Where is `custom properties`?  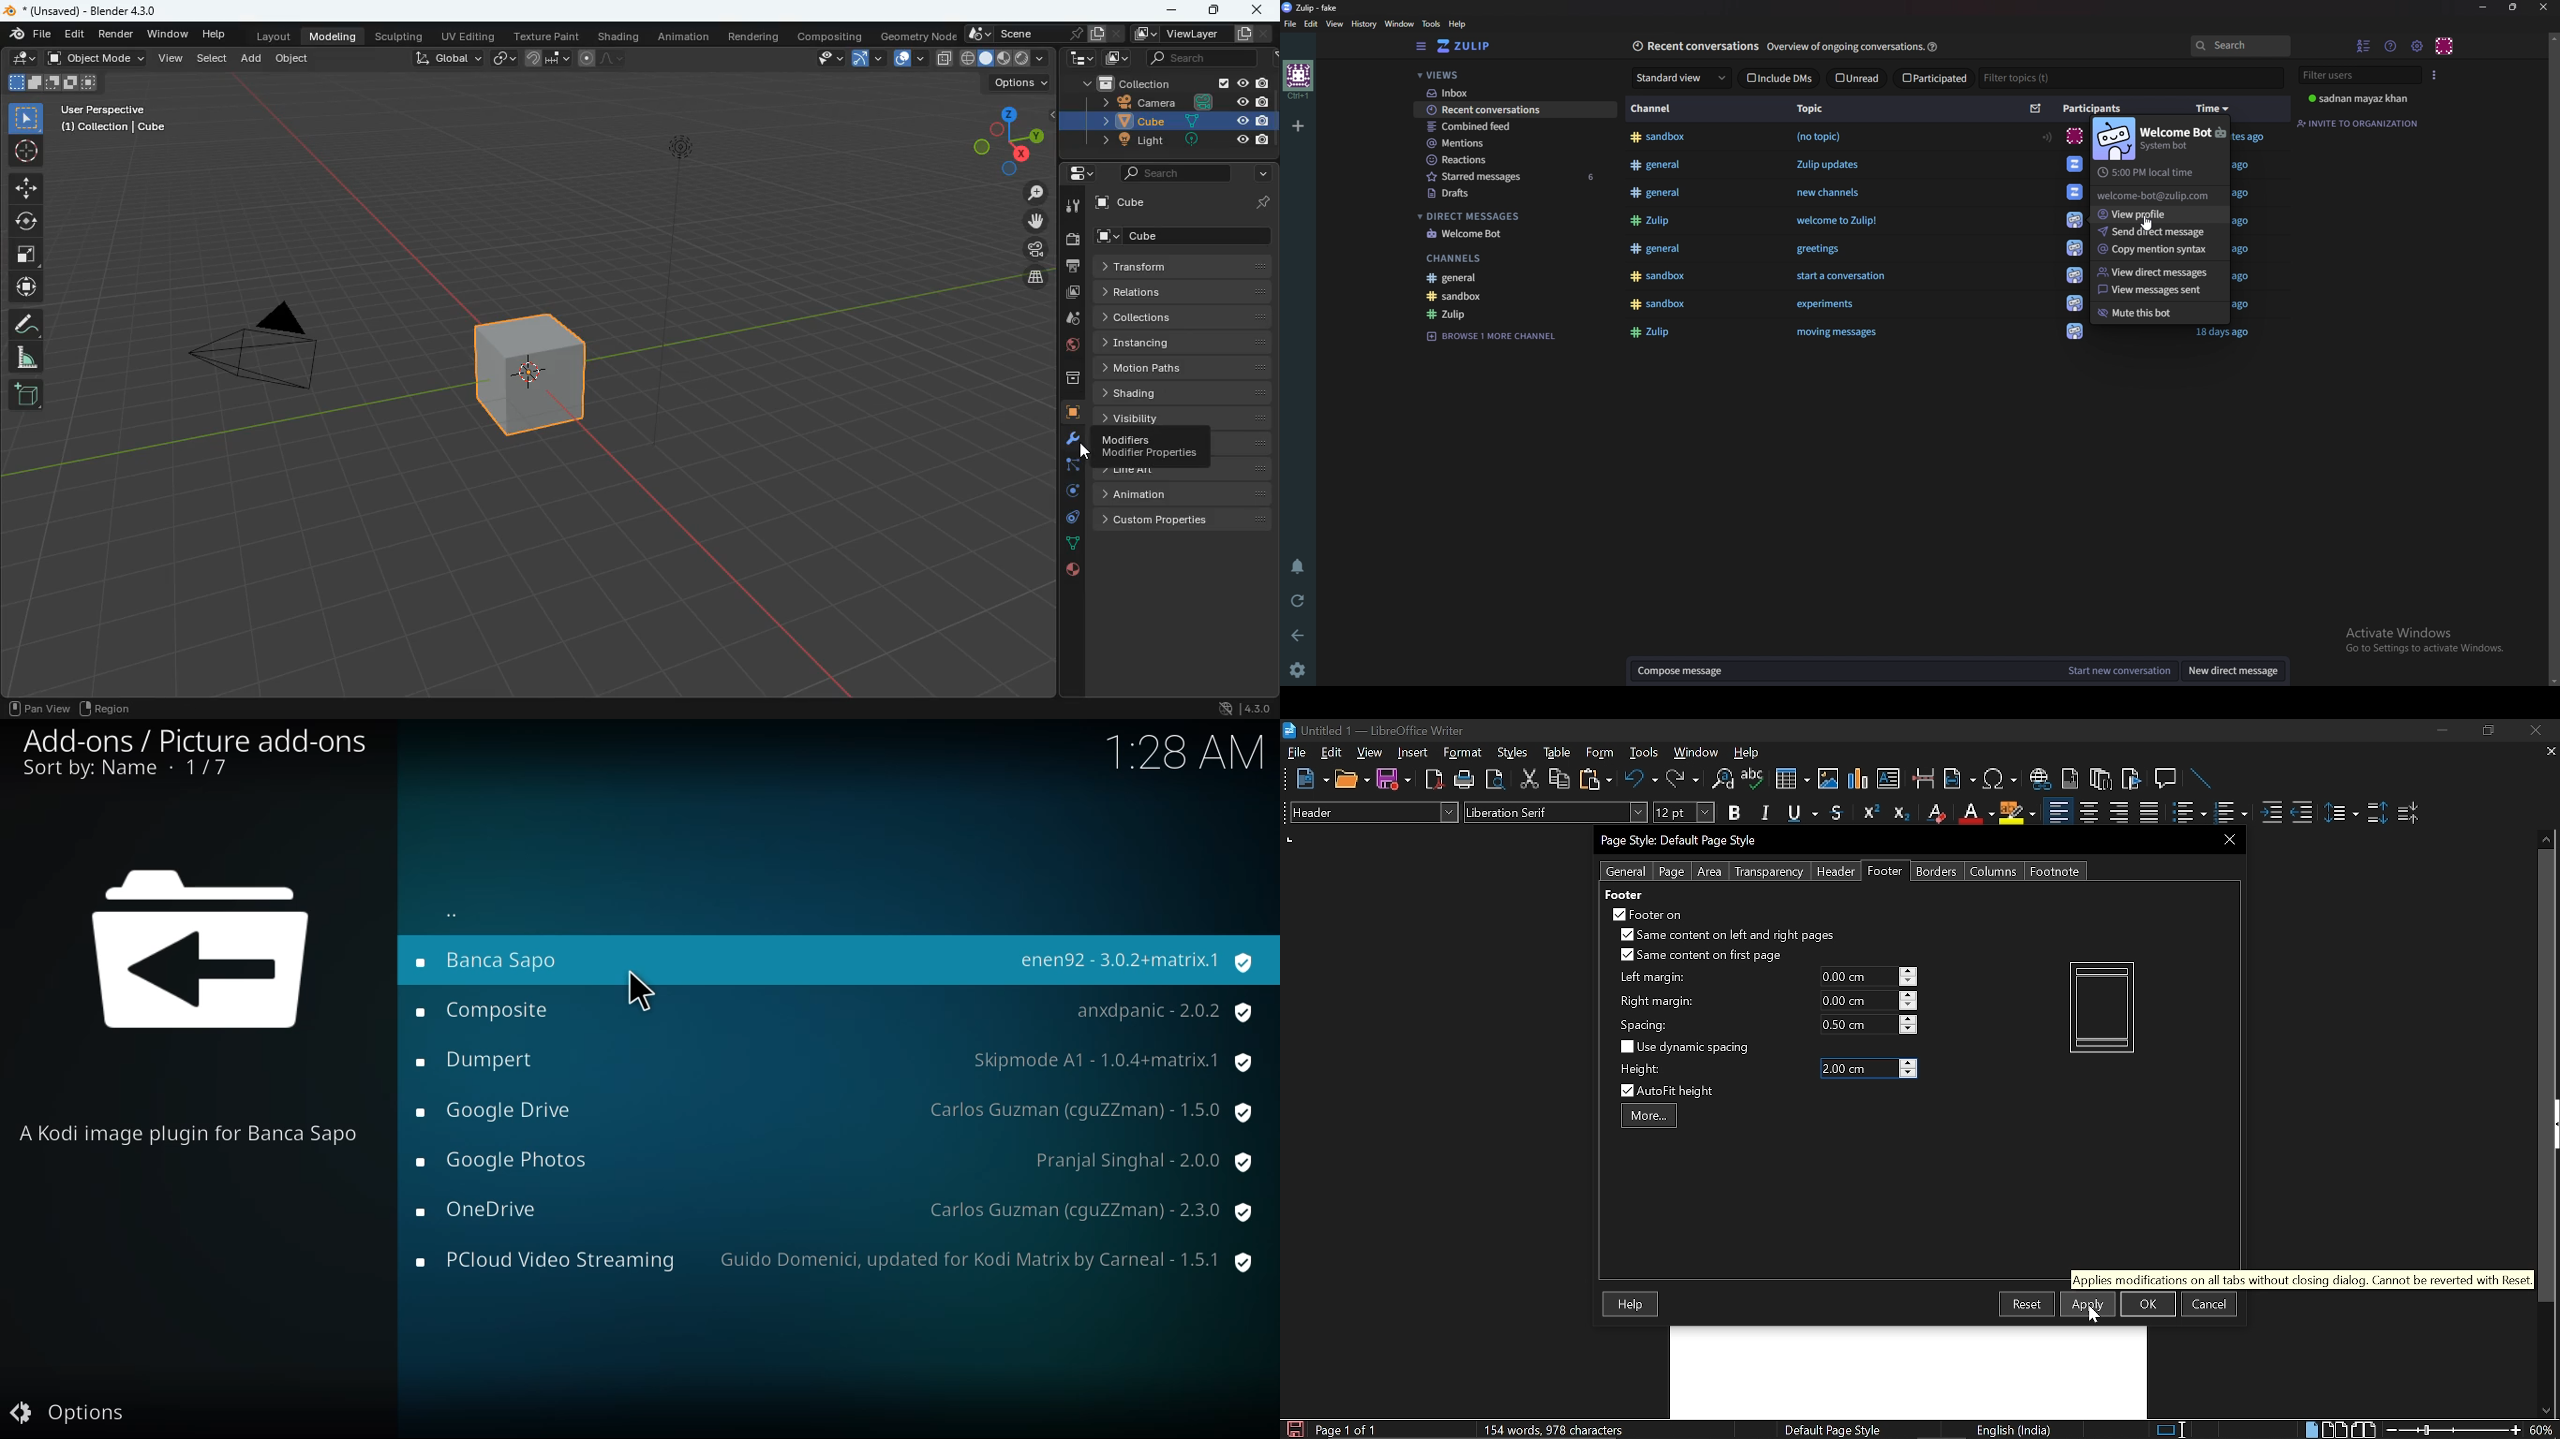
custom properties is located at coordinates (1183, 521).